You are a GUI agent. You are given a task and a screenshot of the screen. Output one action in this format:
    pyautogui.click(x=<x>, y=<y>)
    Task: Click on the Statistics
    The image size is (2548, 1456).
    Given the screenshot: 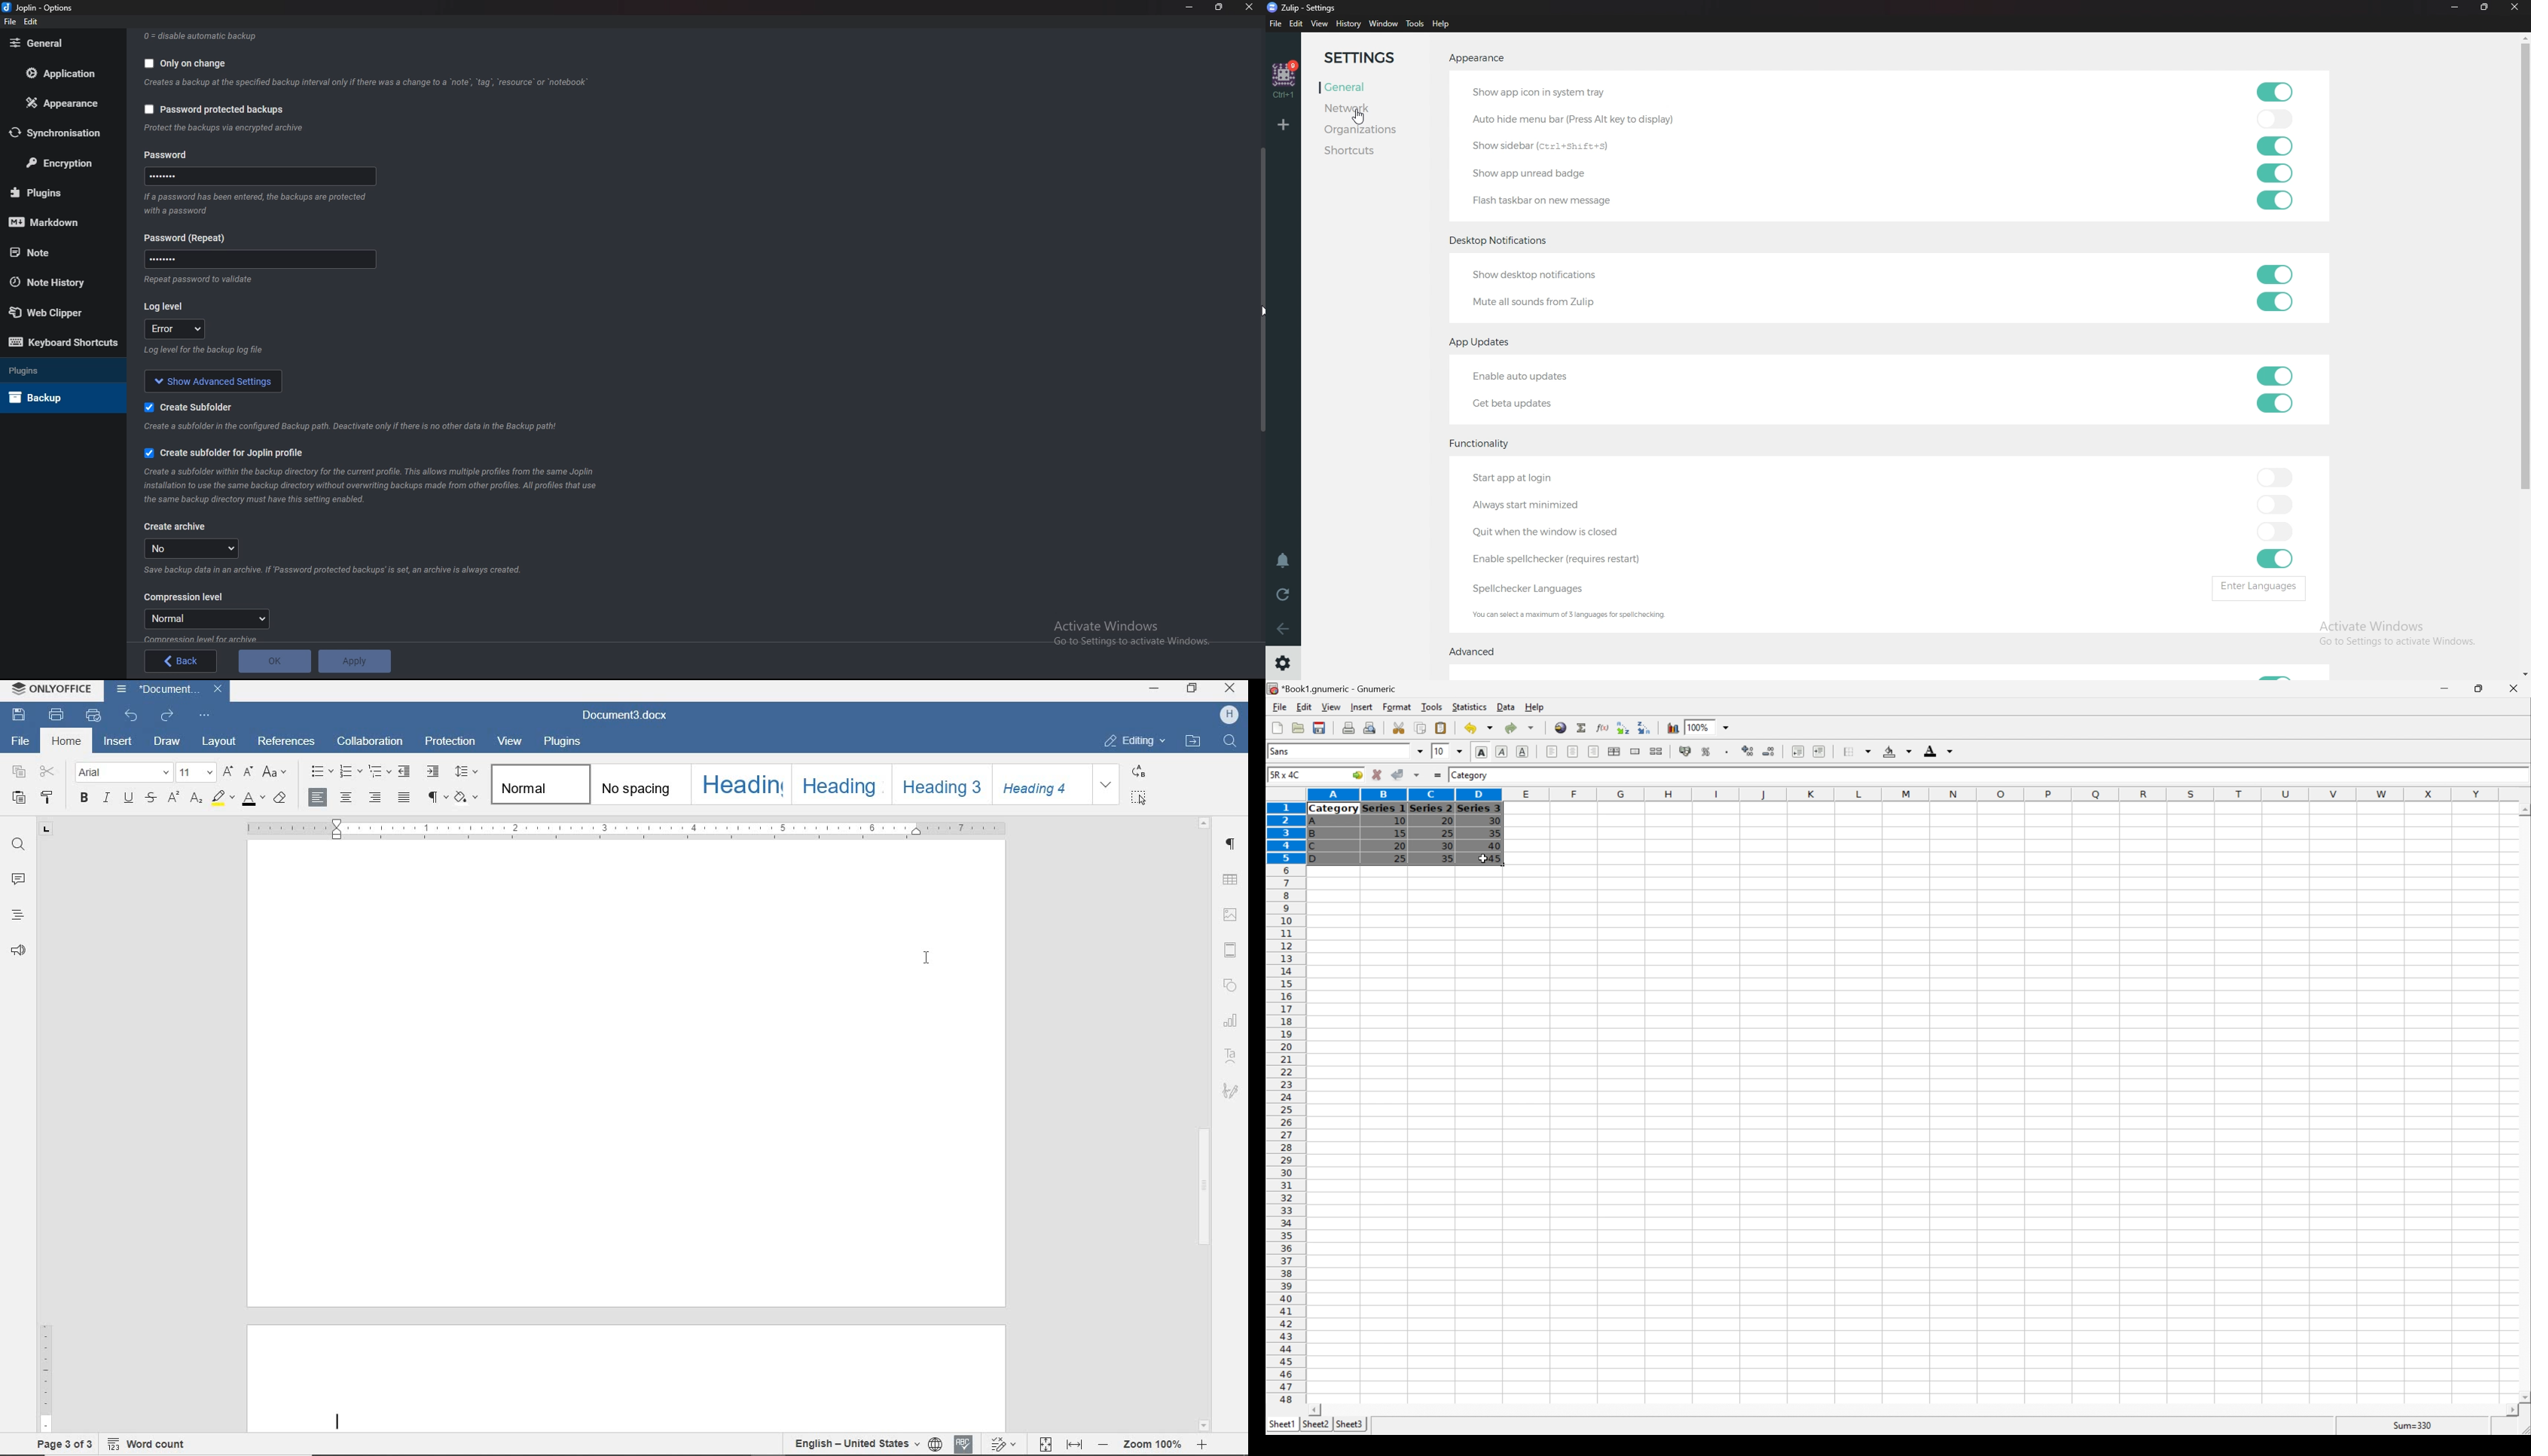 What is the action you would take?
    pyautogui.click(x=1471, y=707)
    